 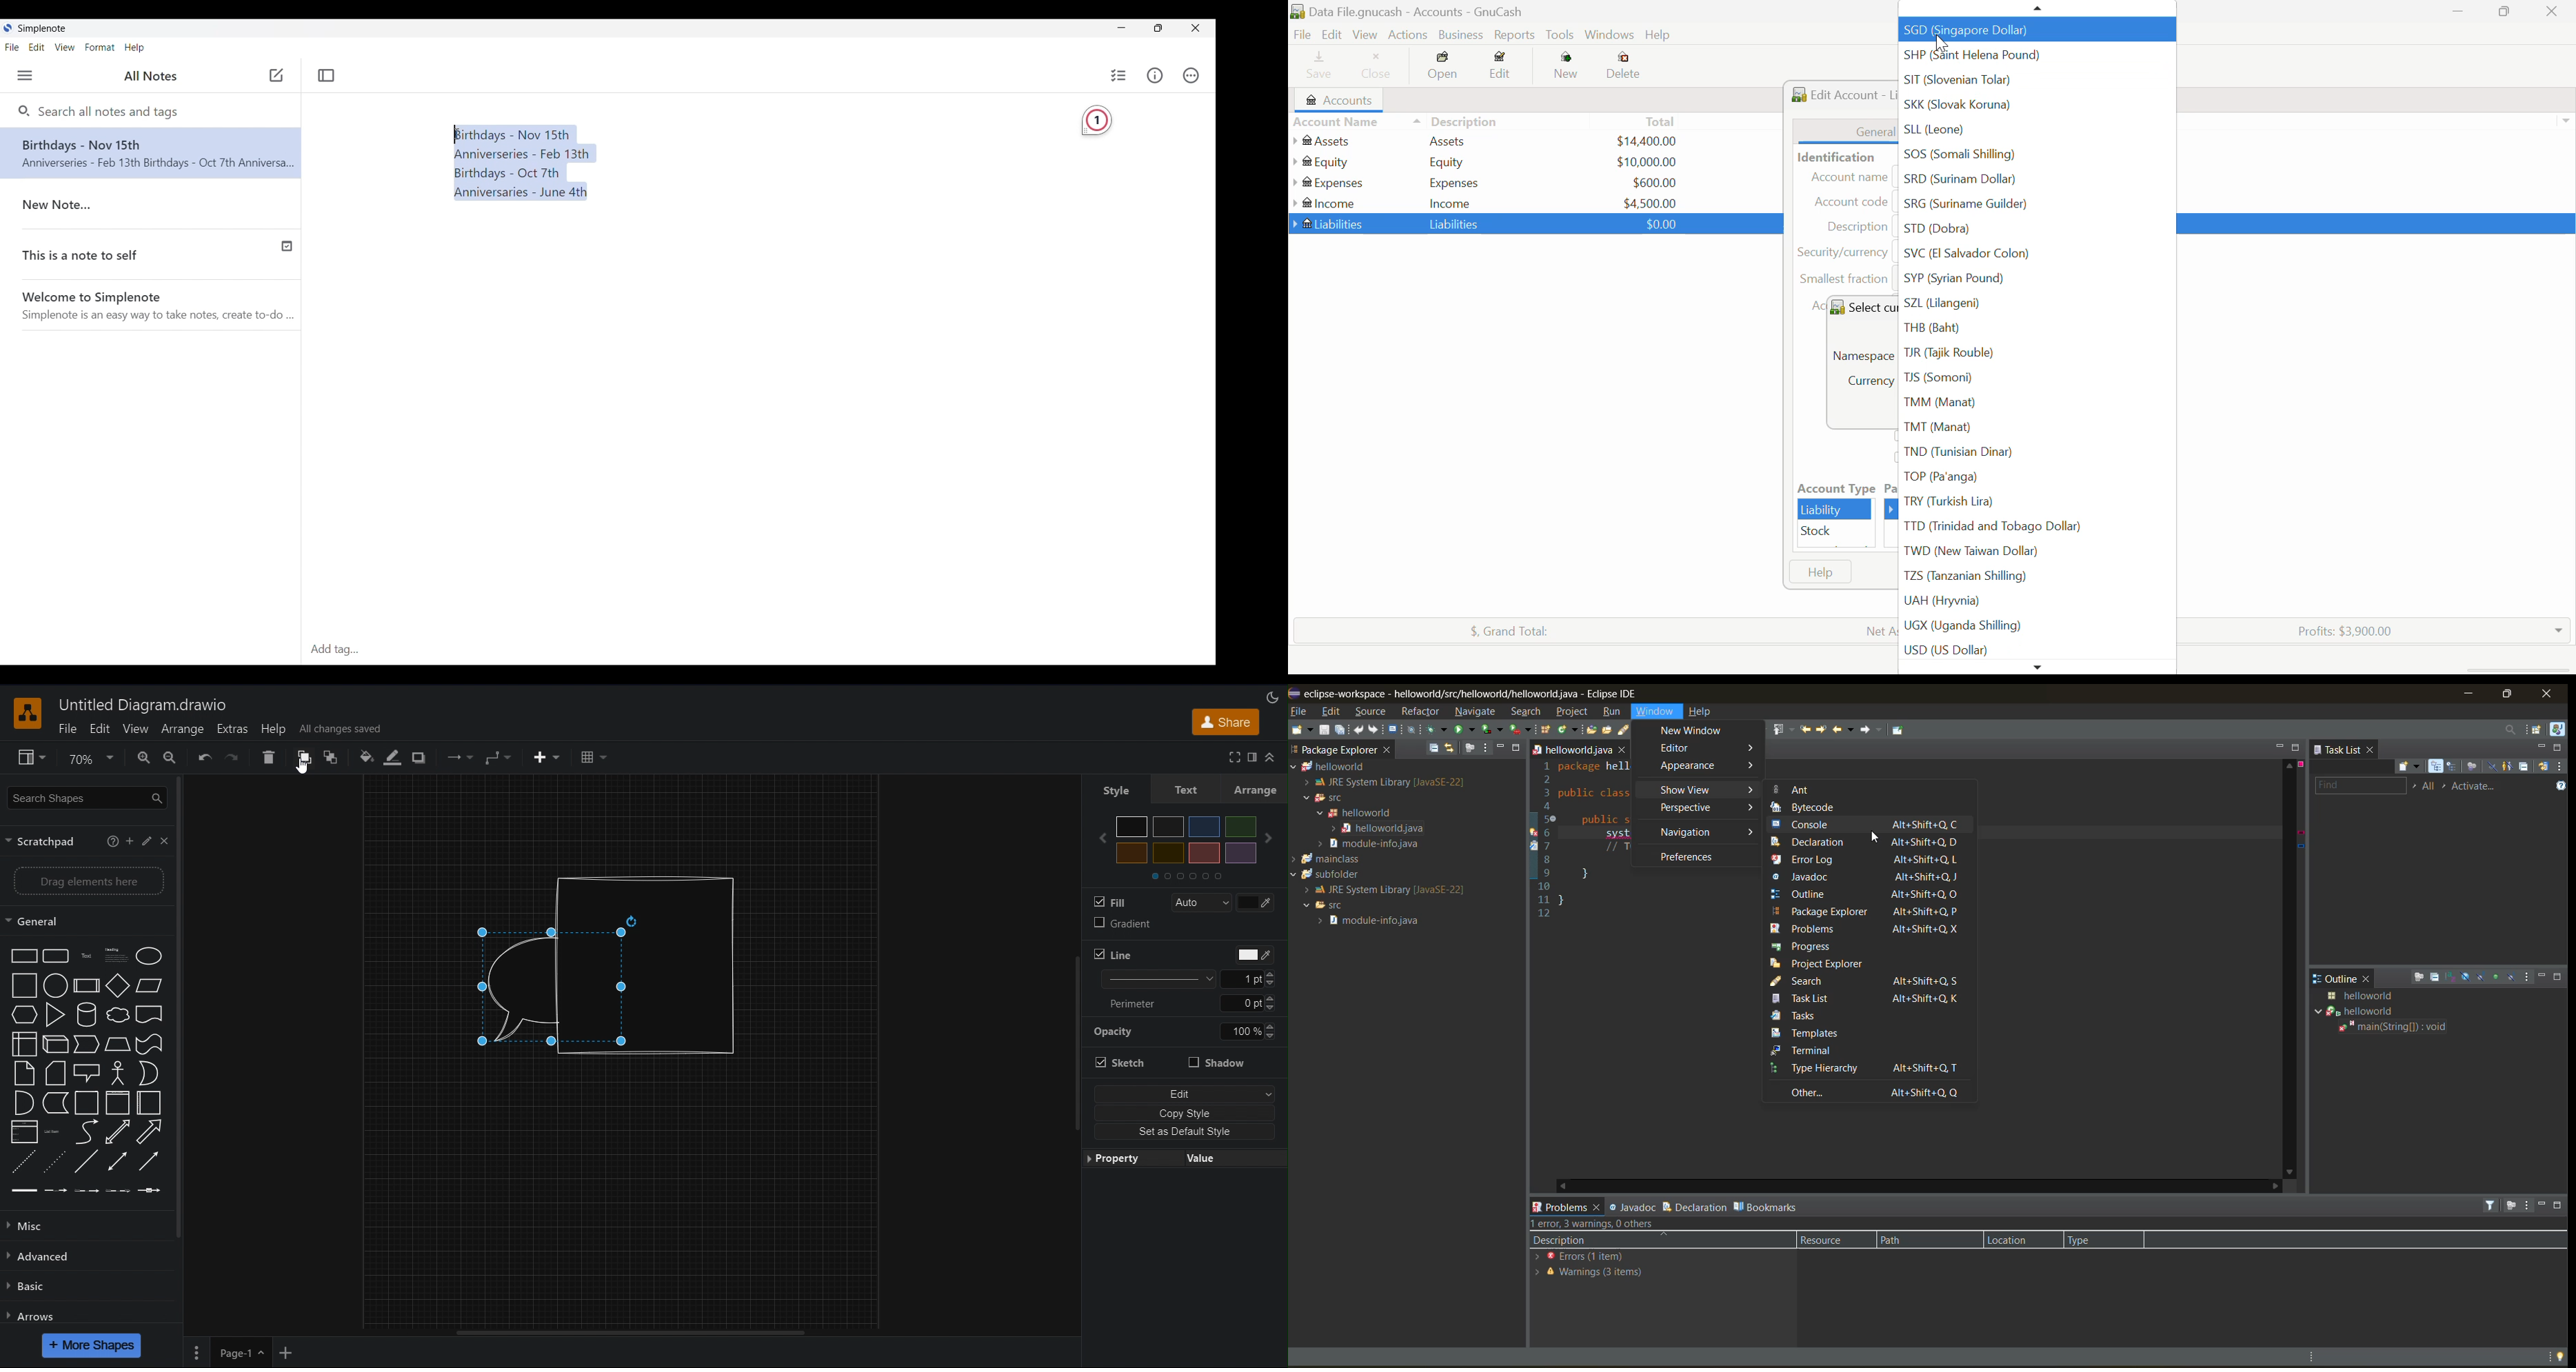 I want to click on Process, so click(x=87, y=986).